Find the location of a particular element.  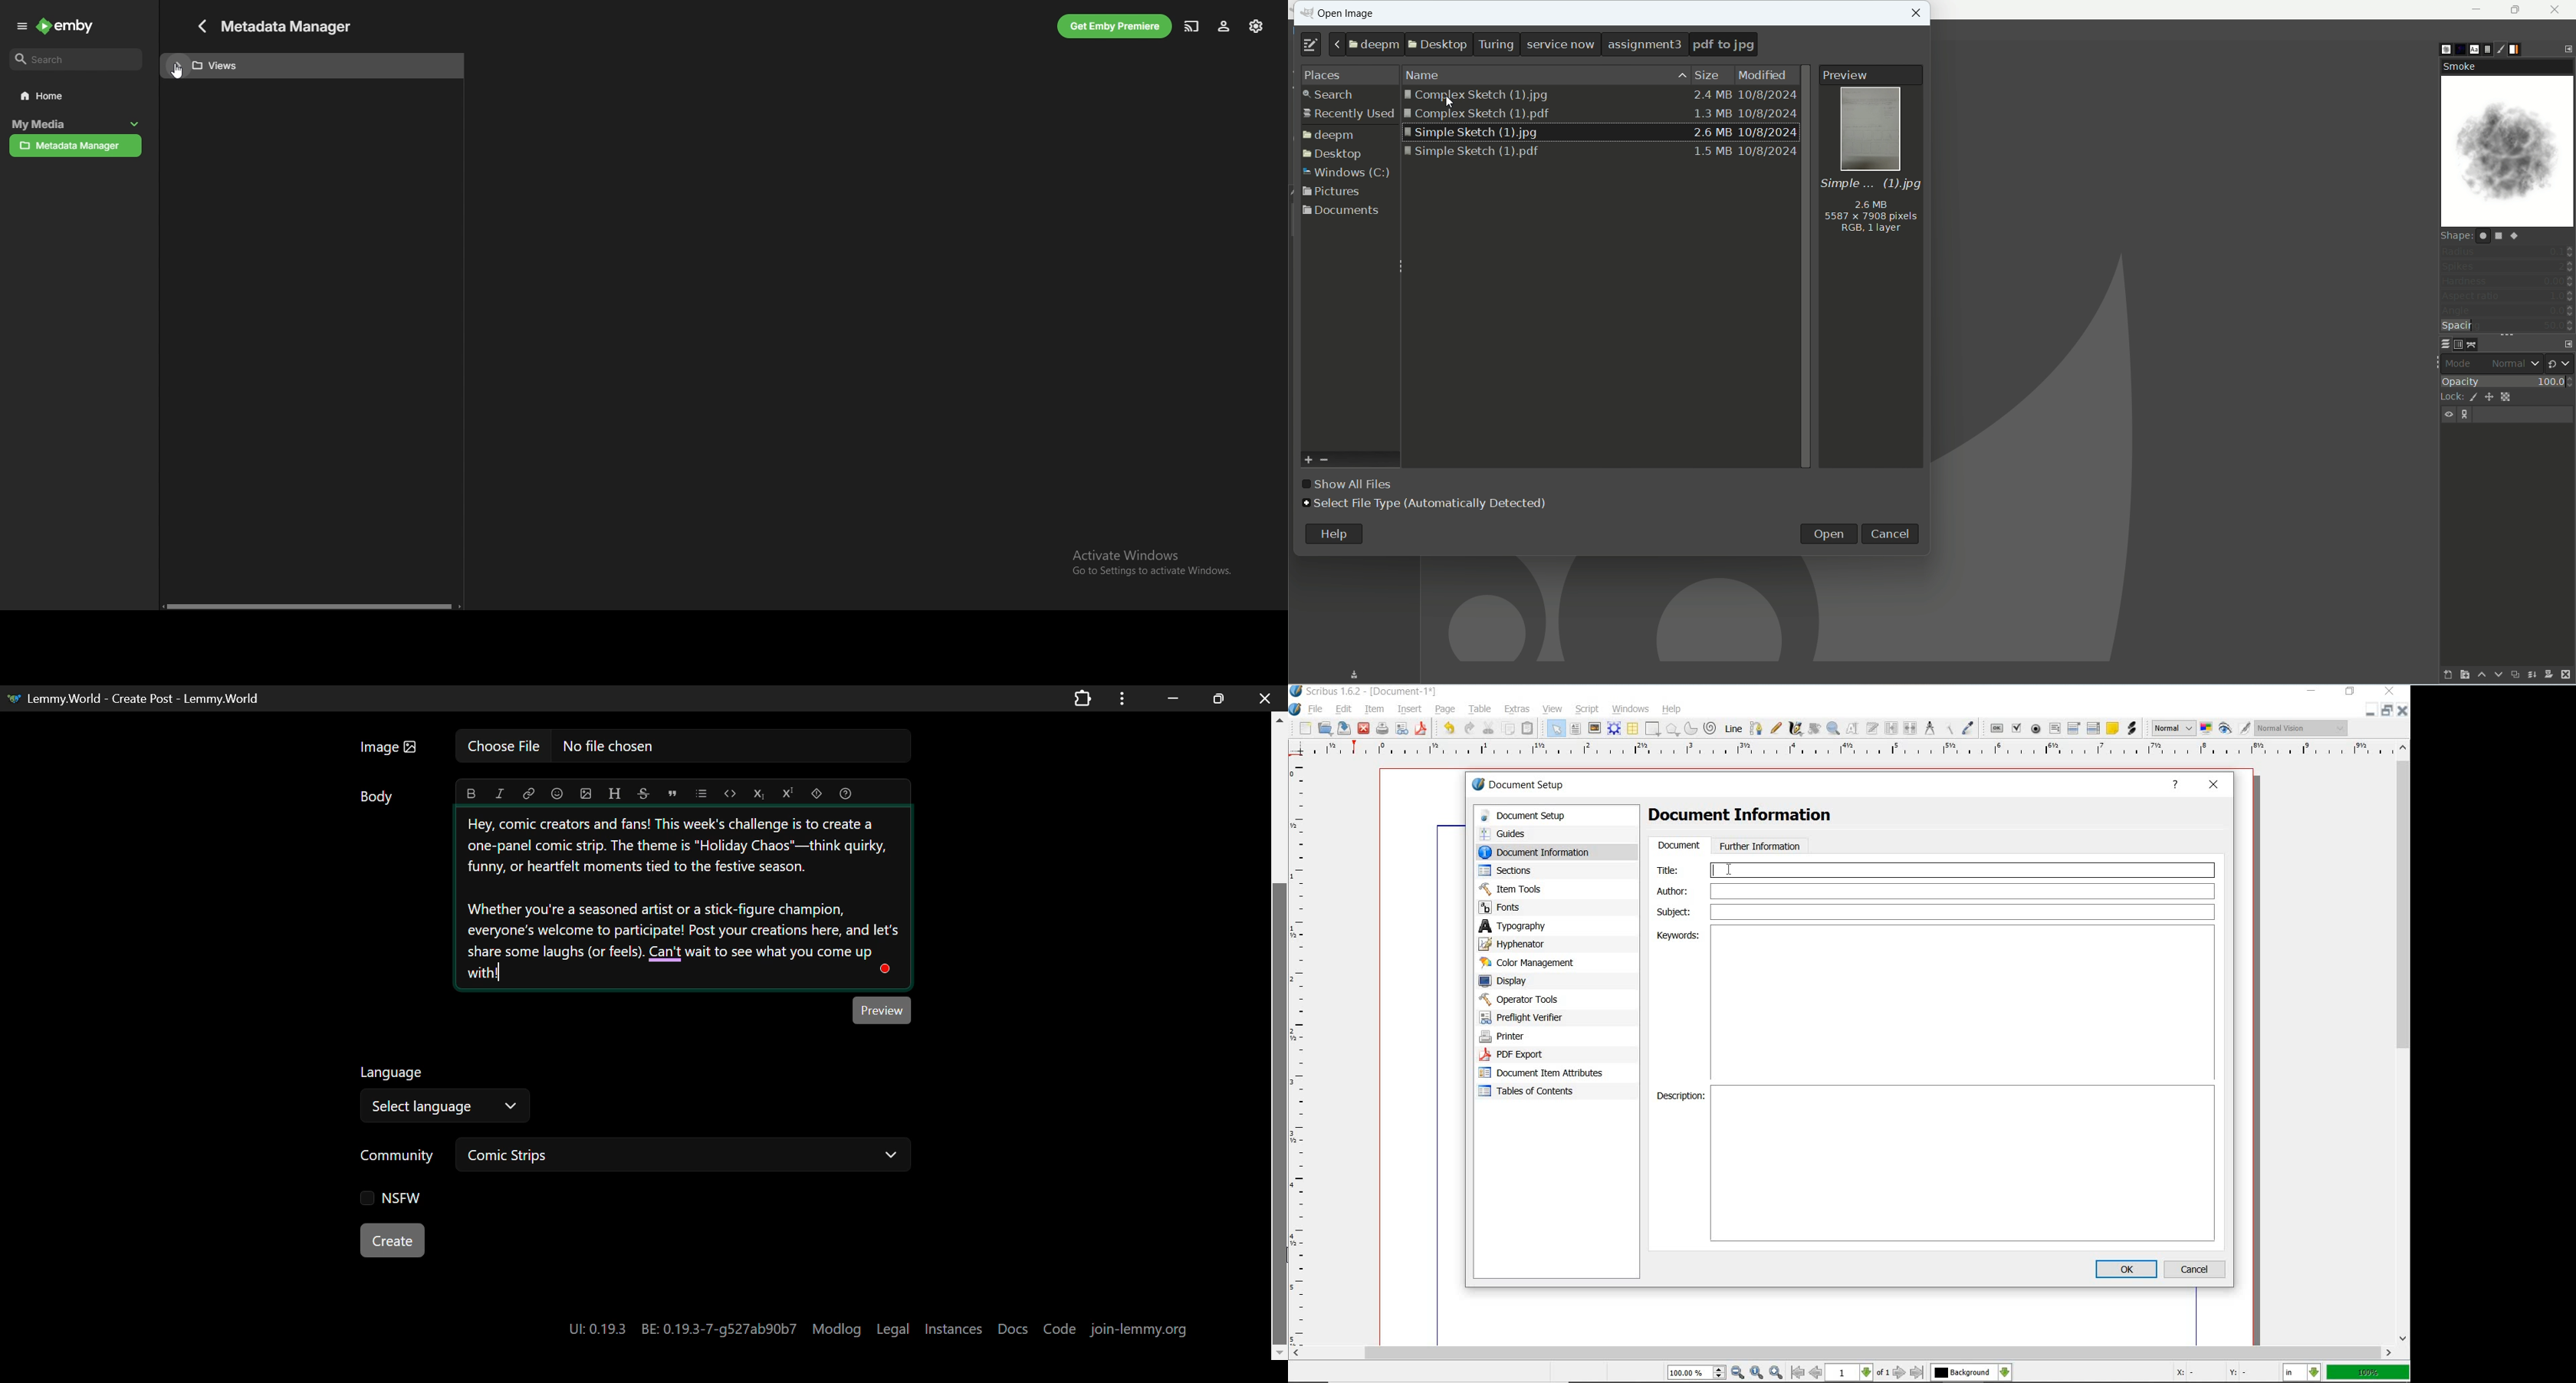

shape is located at coordinates (1672, 729).